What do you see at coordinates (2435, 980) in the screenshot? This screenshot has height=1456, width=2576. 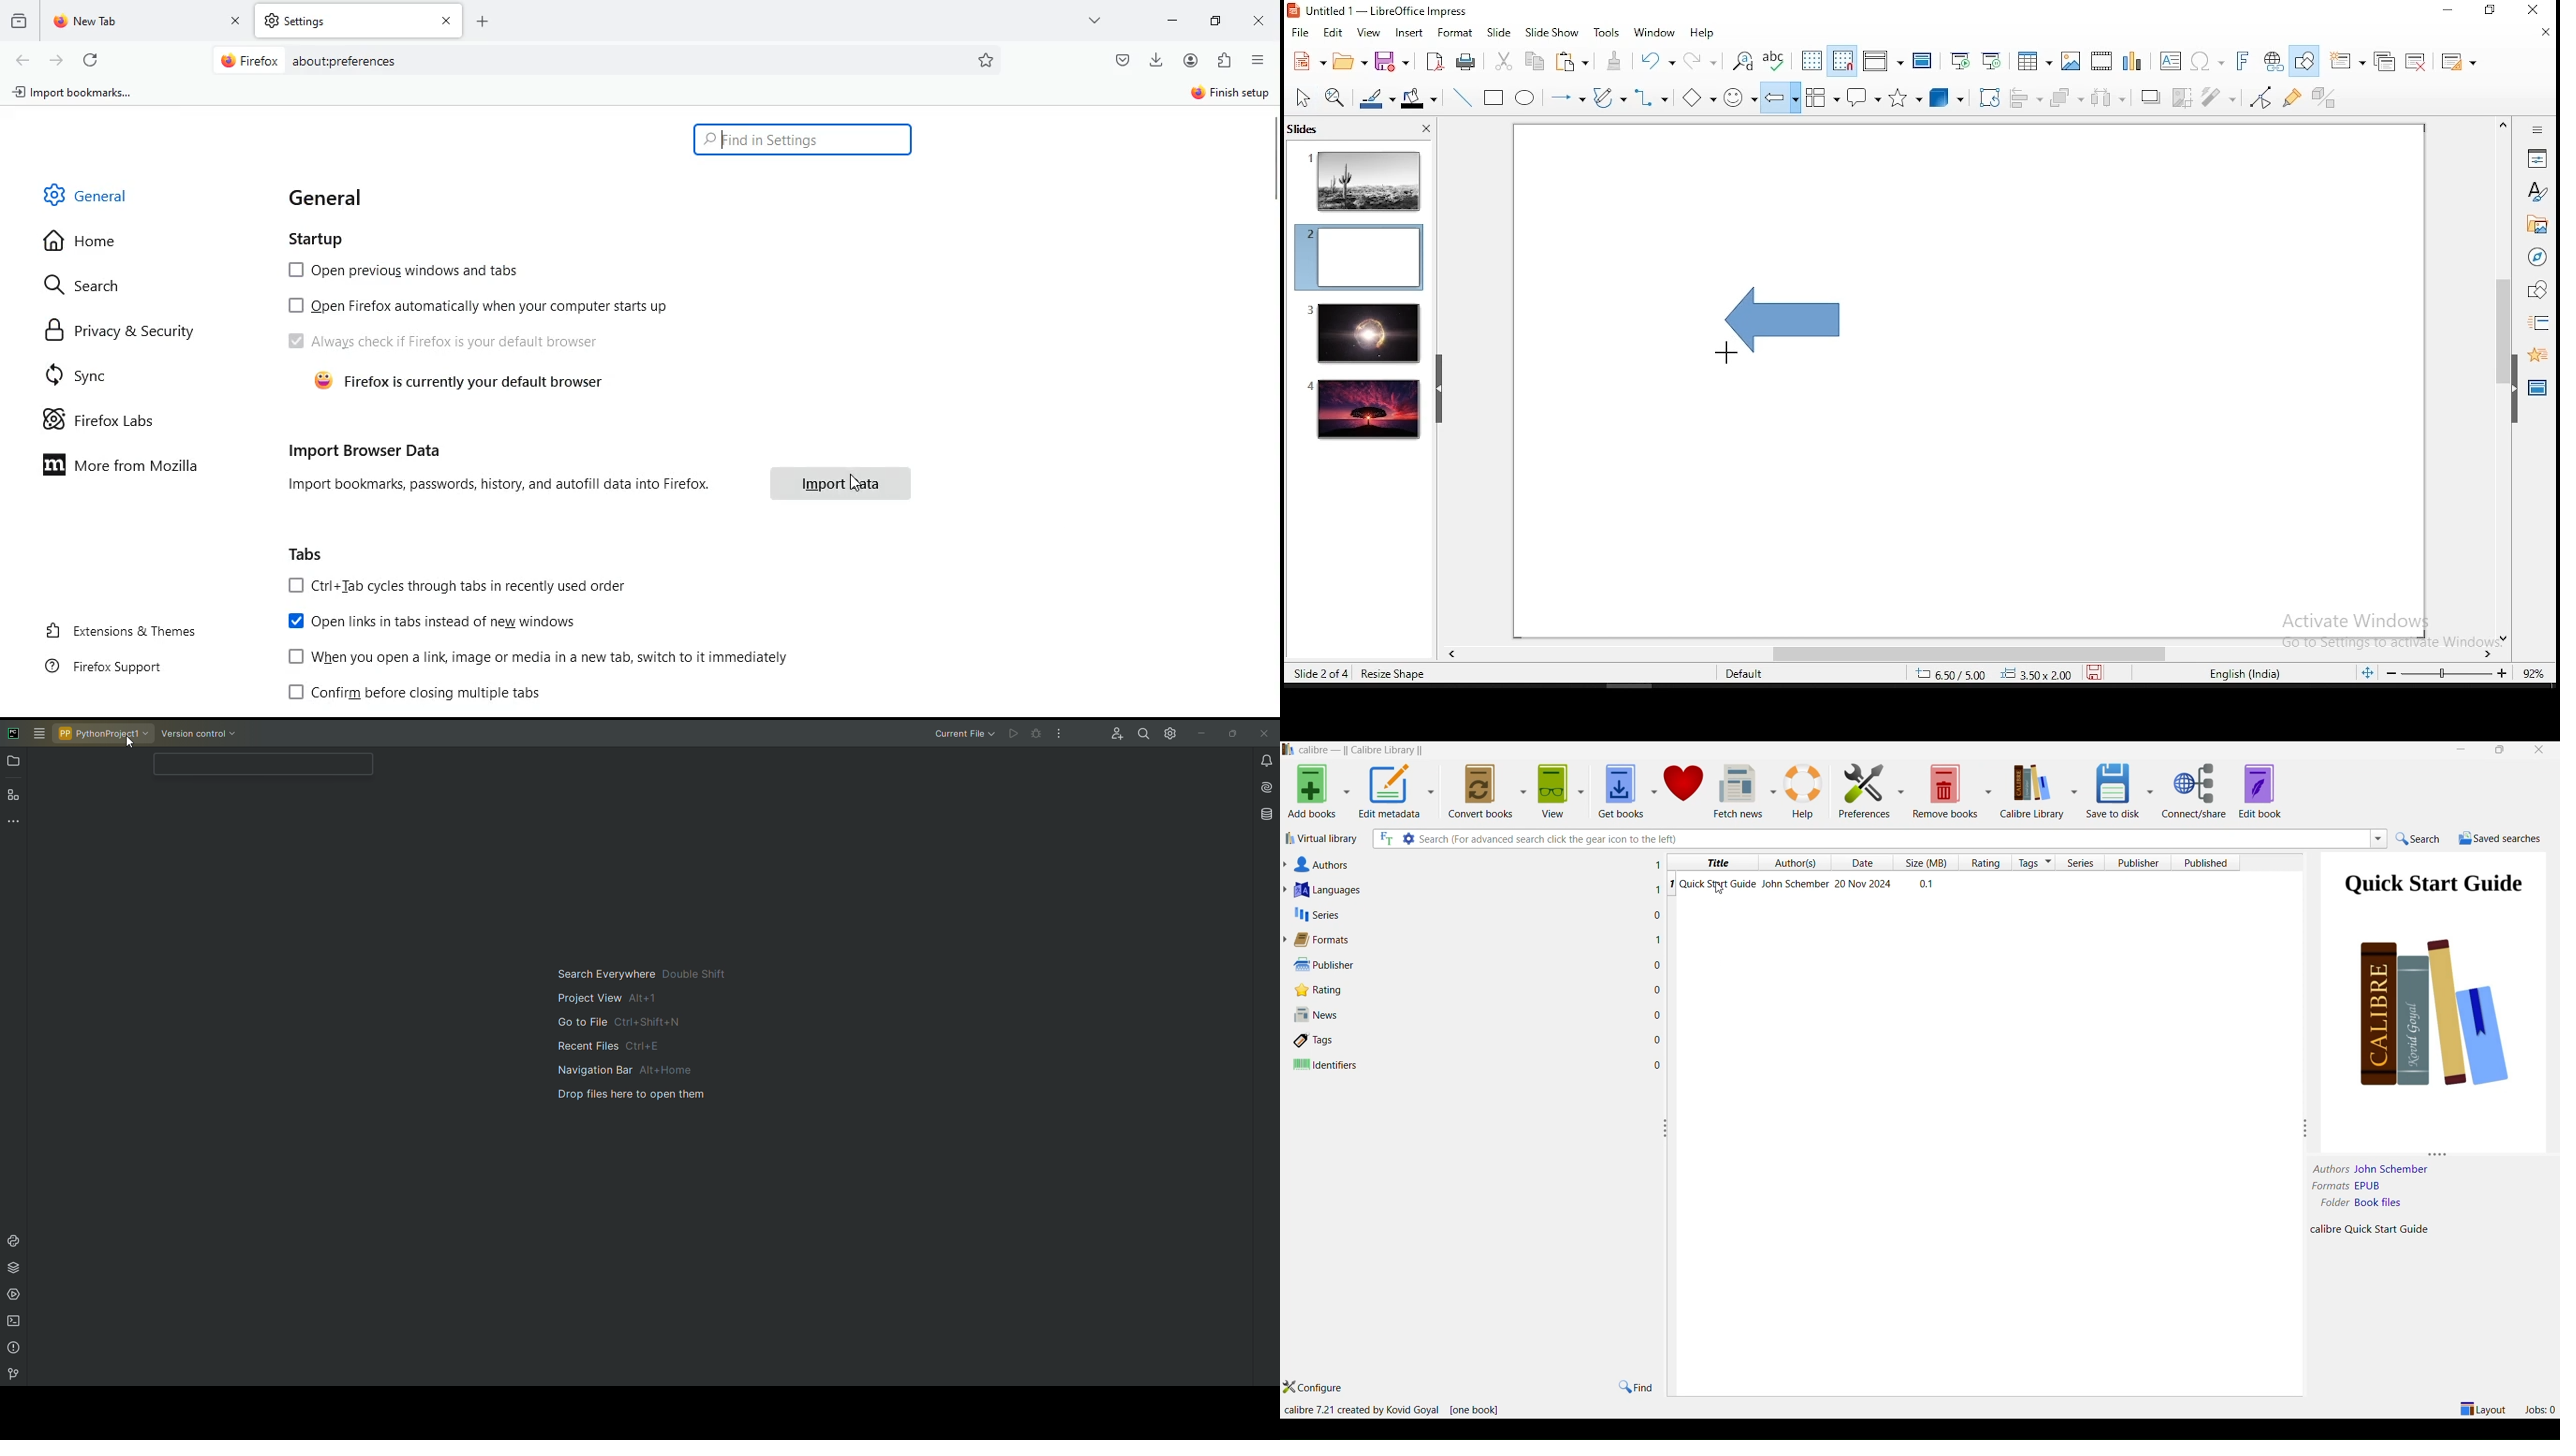 I see `book page` at bounding box center [2435, 980].